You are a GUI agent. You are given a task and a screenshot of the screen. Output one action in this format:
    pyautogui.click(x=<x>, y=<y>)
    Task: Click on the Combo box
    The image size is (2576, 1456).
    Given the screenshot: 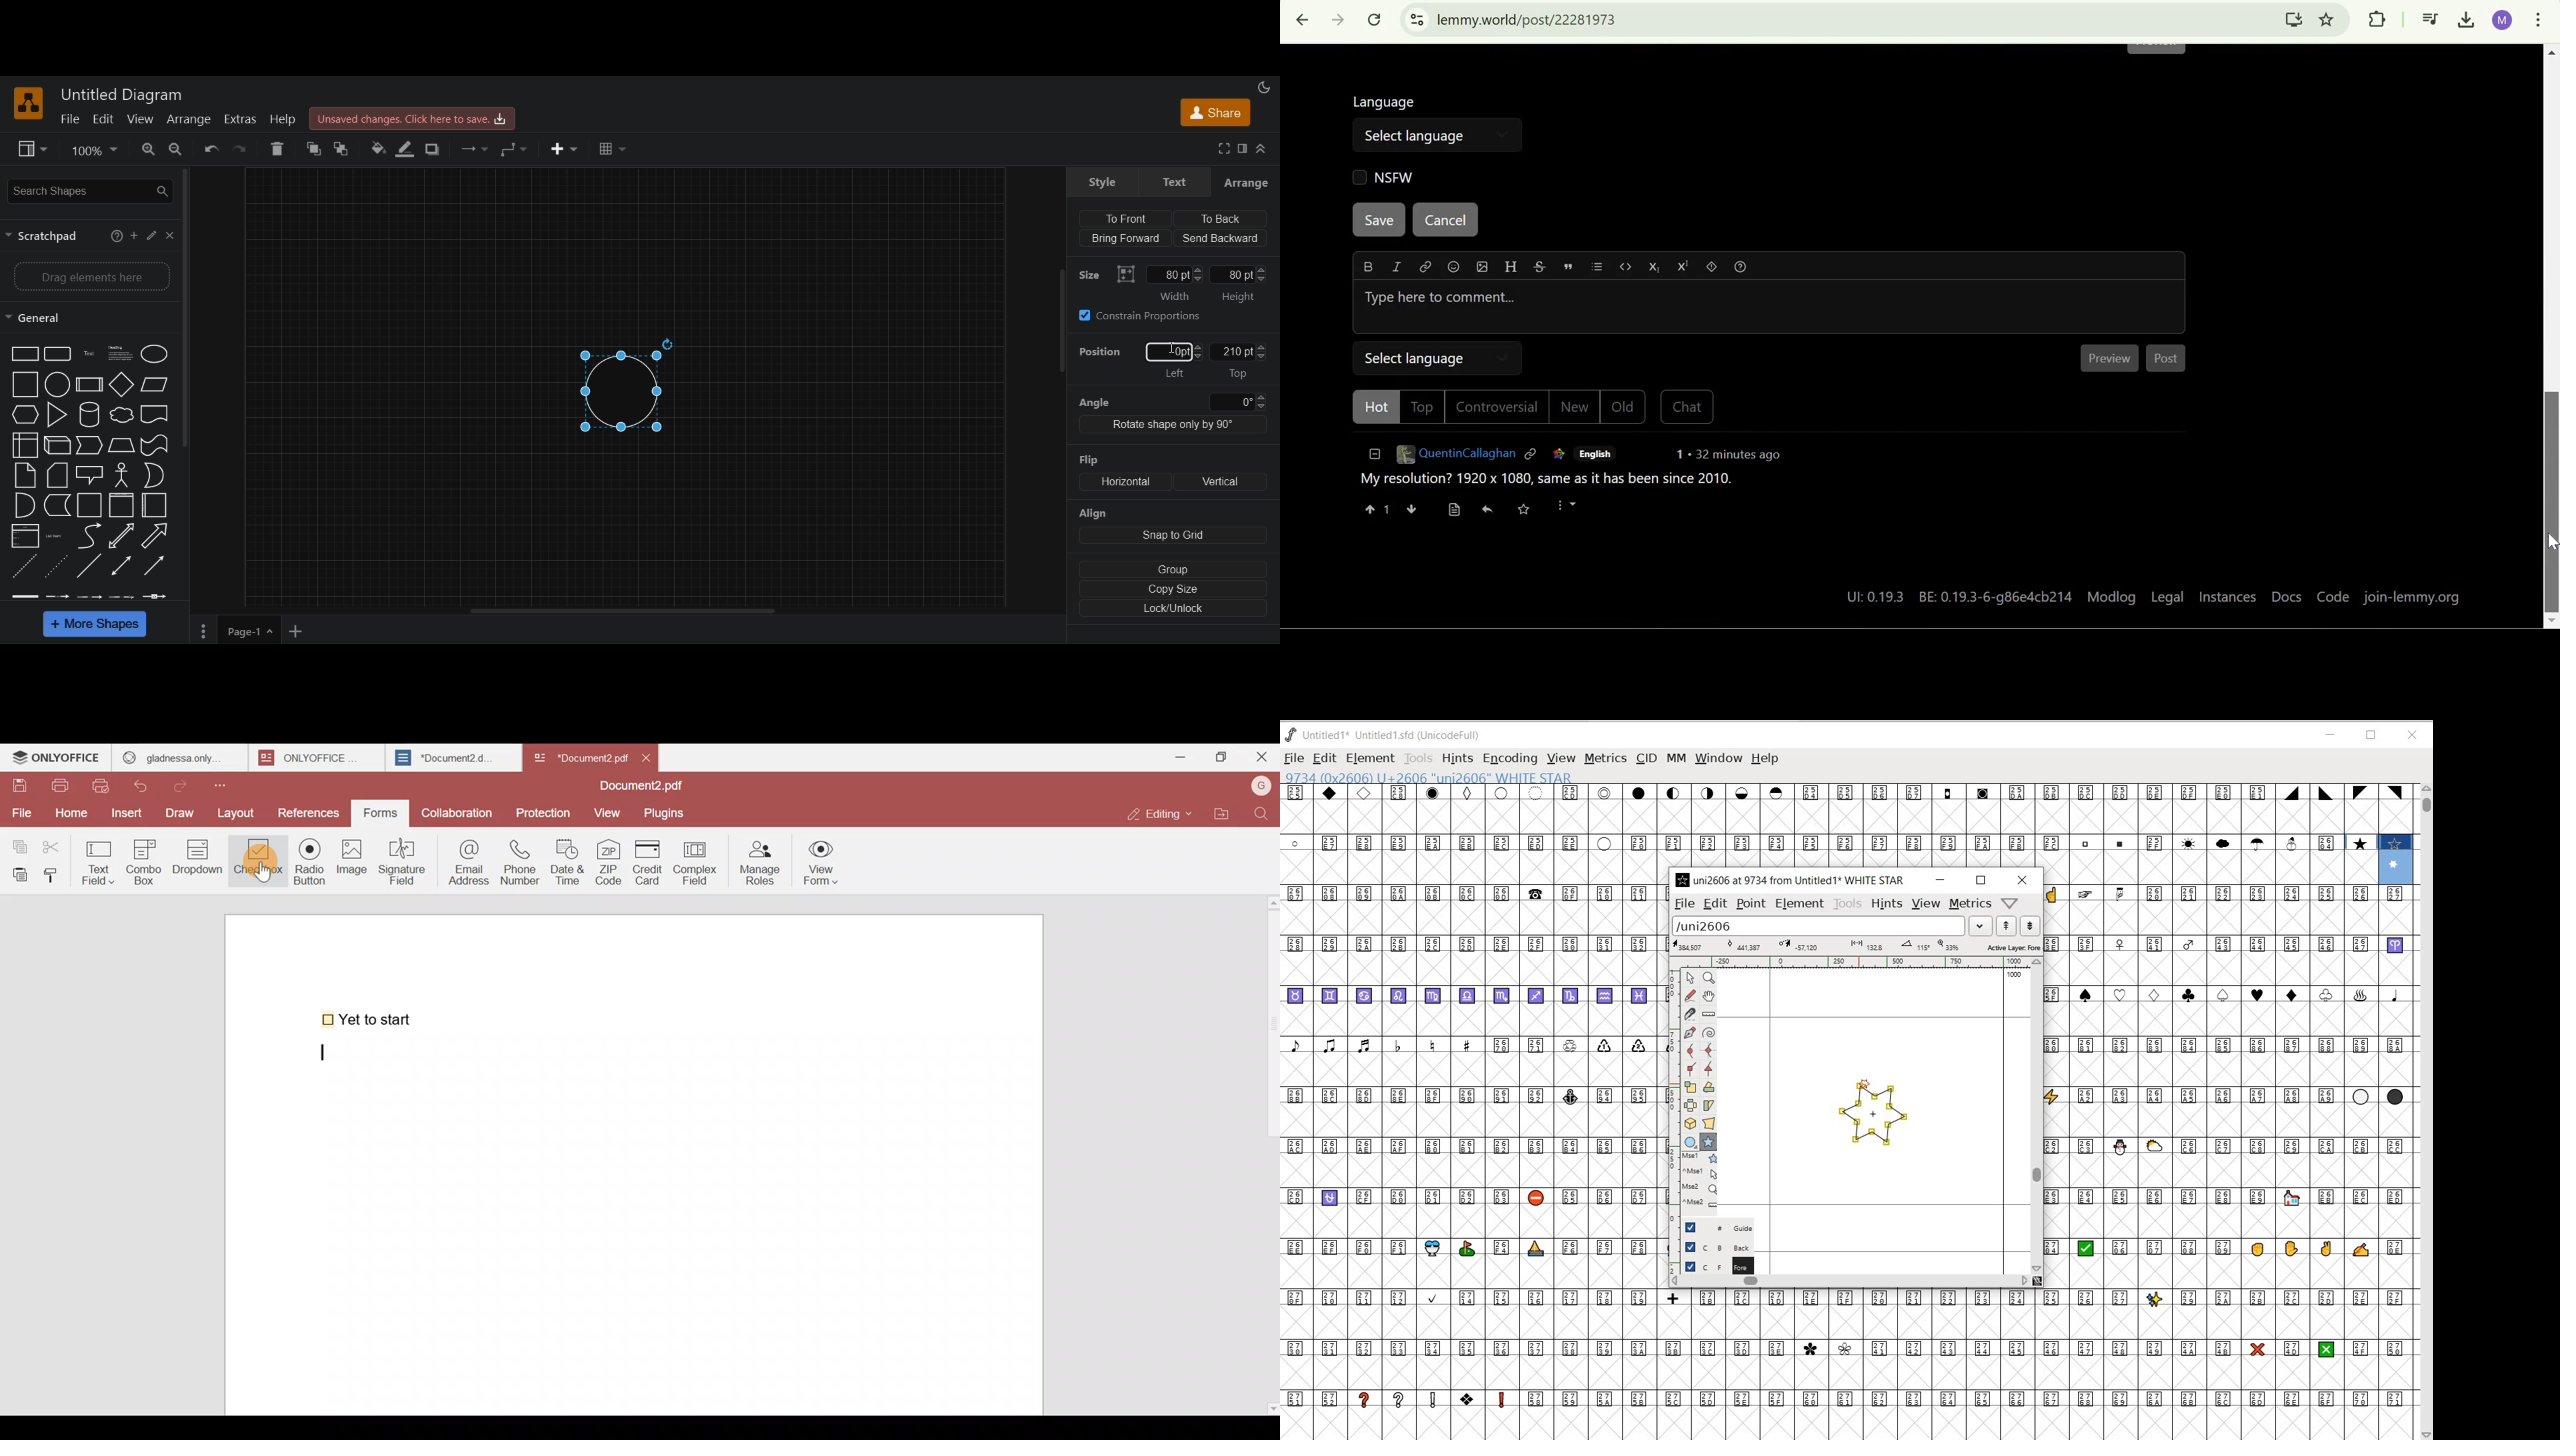 What is the action you would take?
    pyautogui.click(x=143, y=860)
    